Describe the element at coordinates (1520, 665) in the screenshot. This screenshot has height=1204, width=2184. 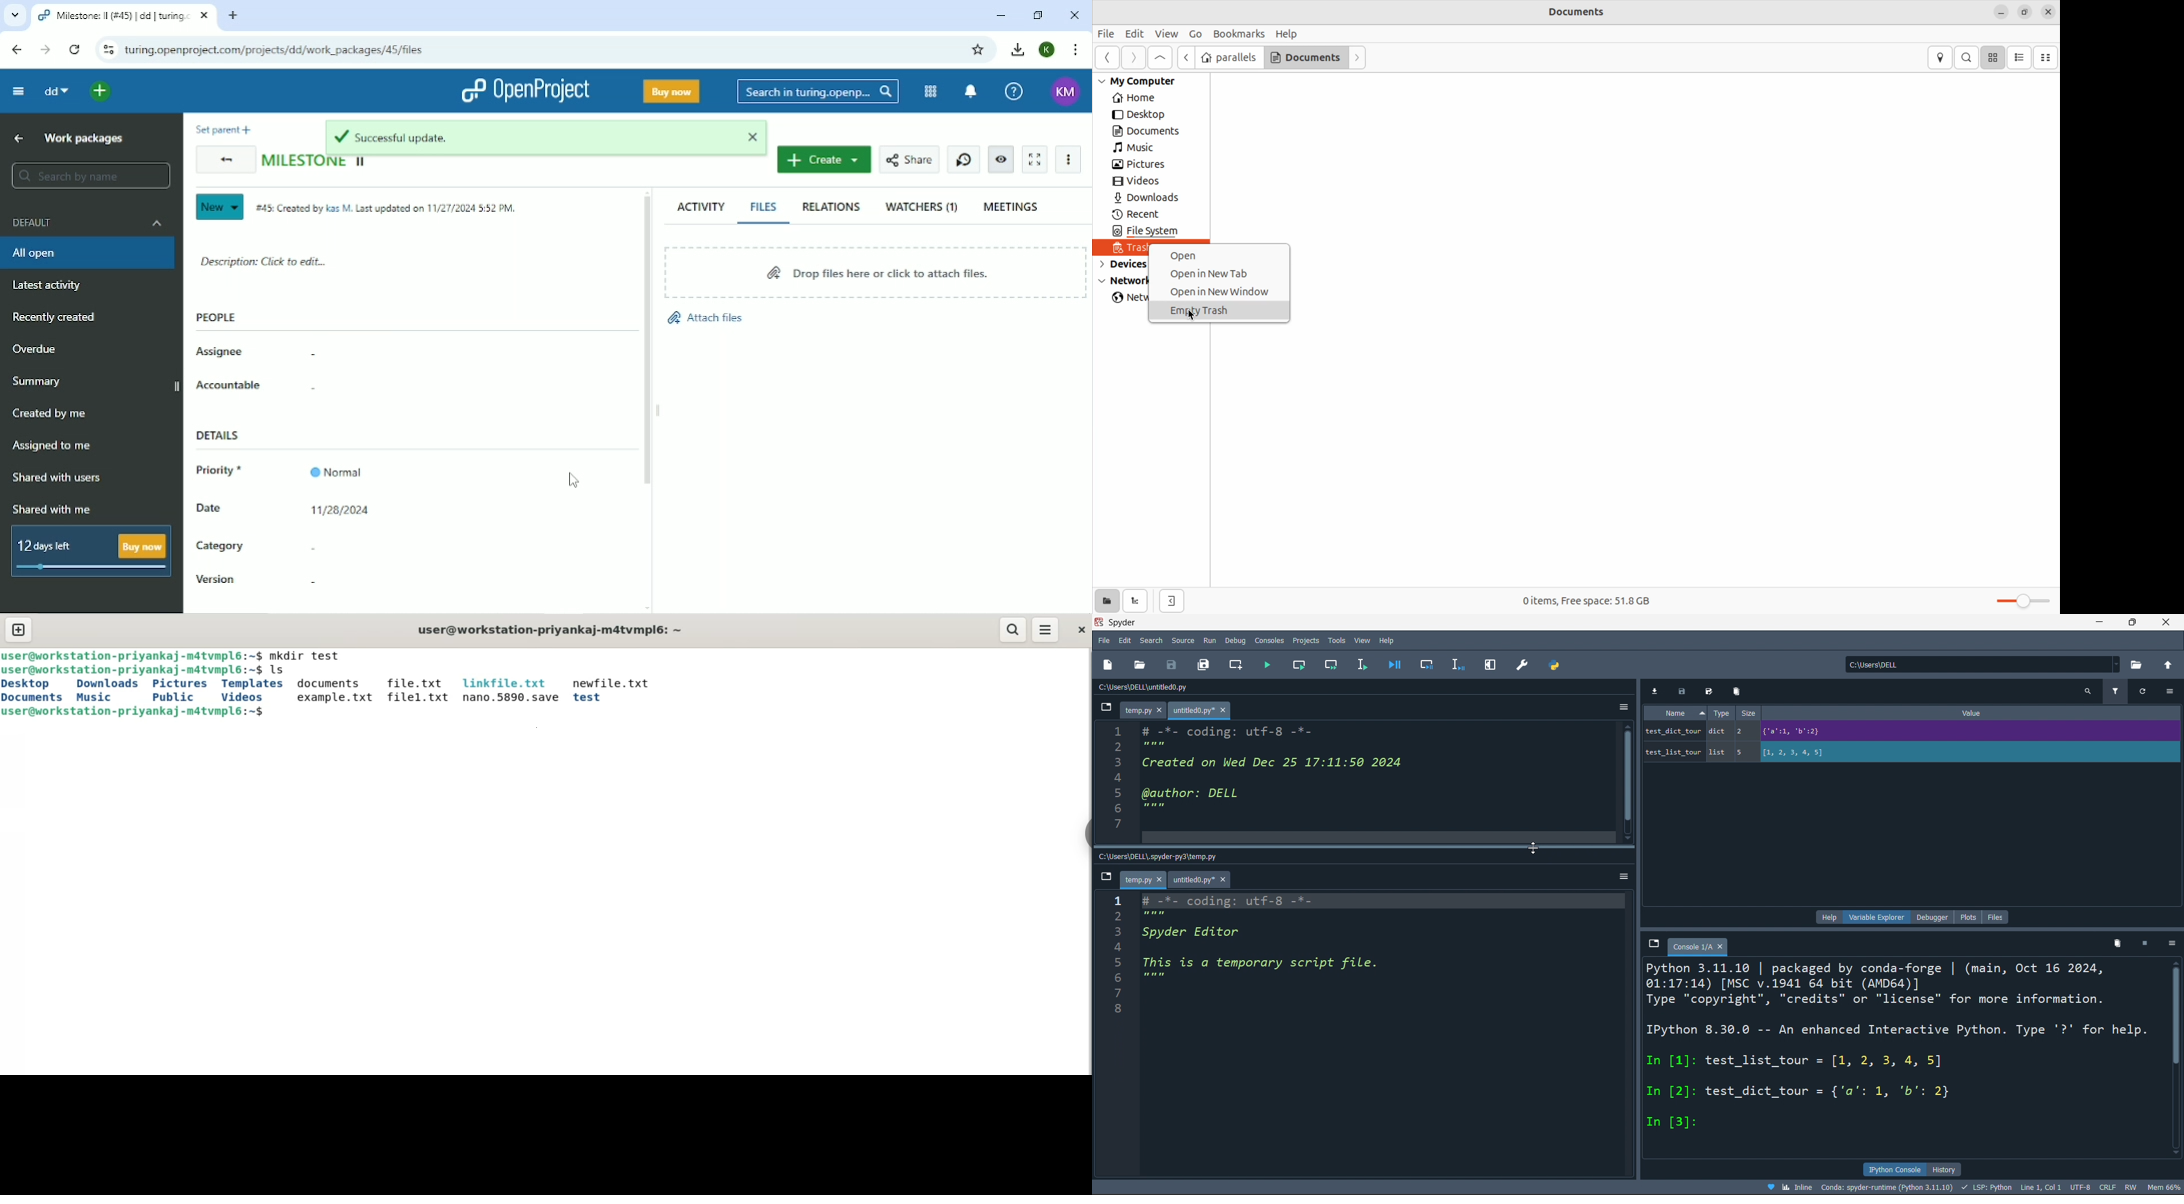
I see `preference` at that location.